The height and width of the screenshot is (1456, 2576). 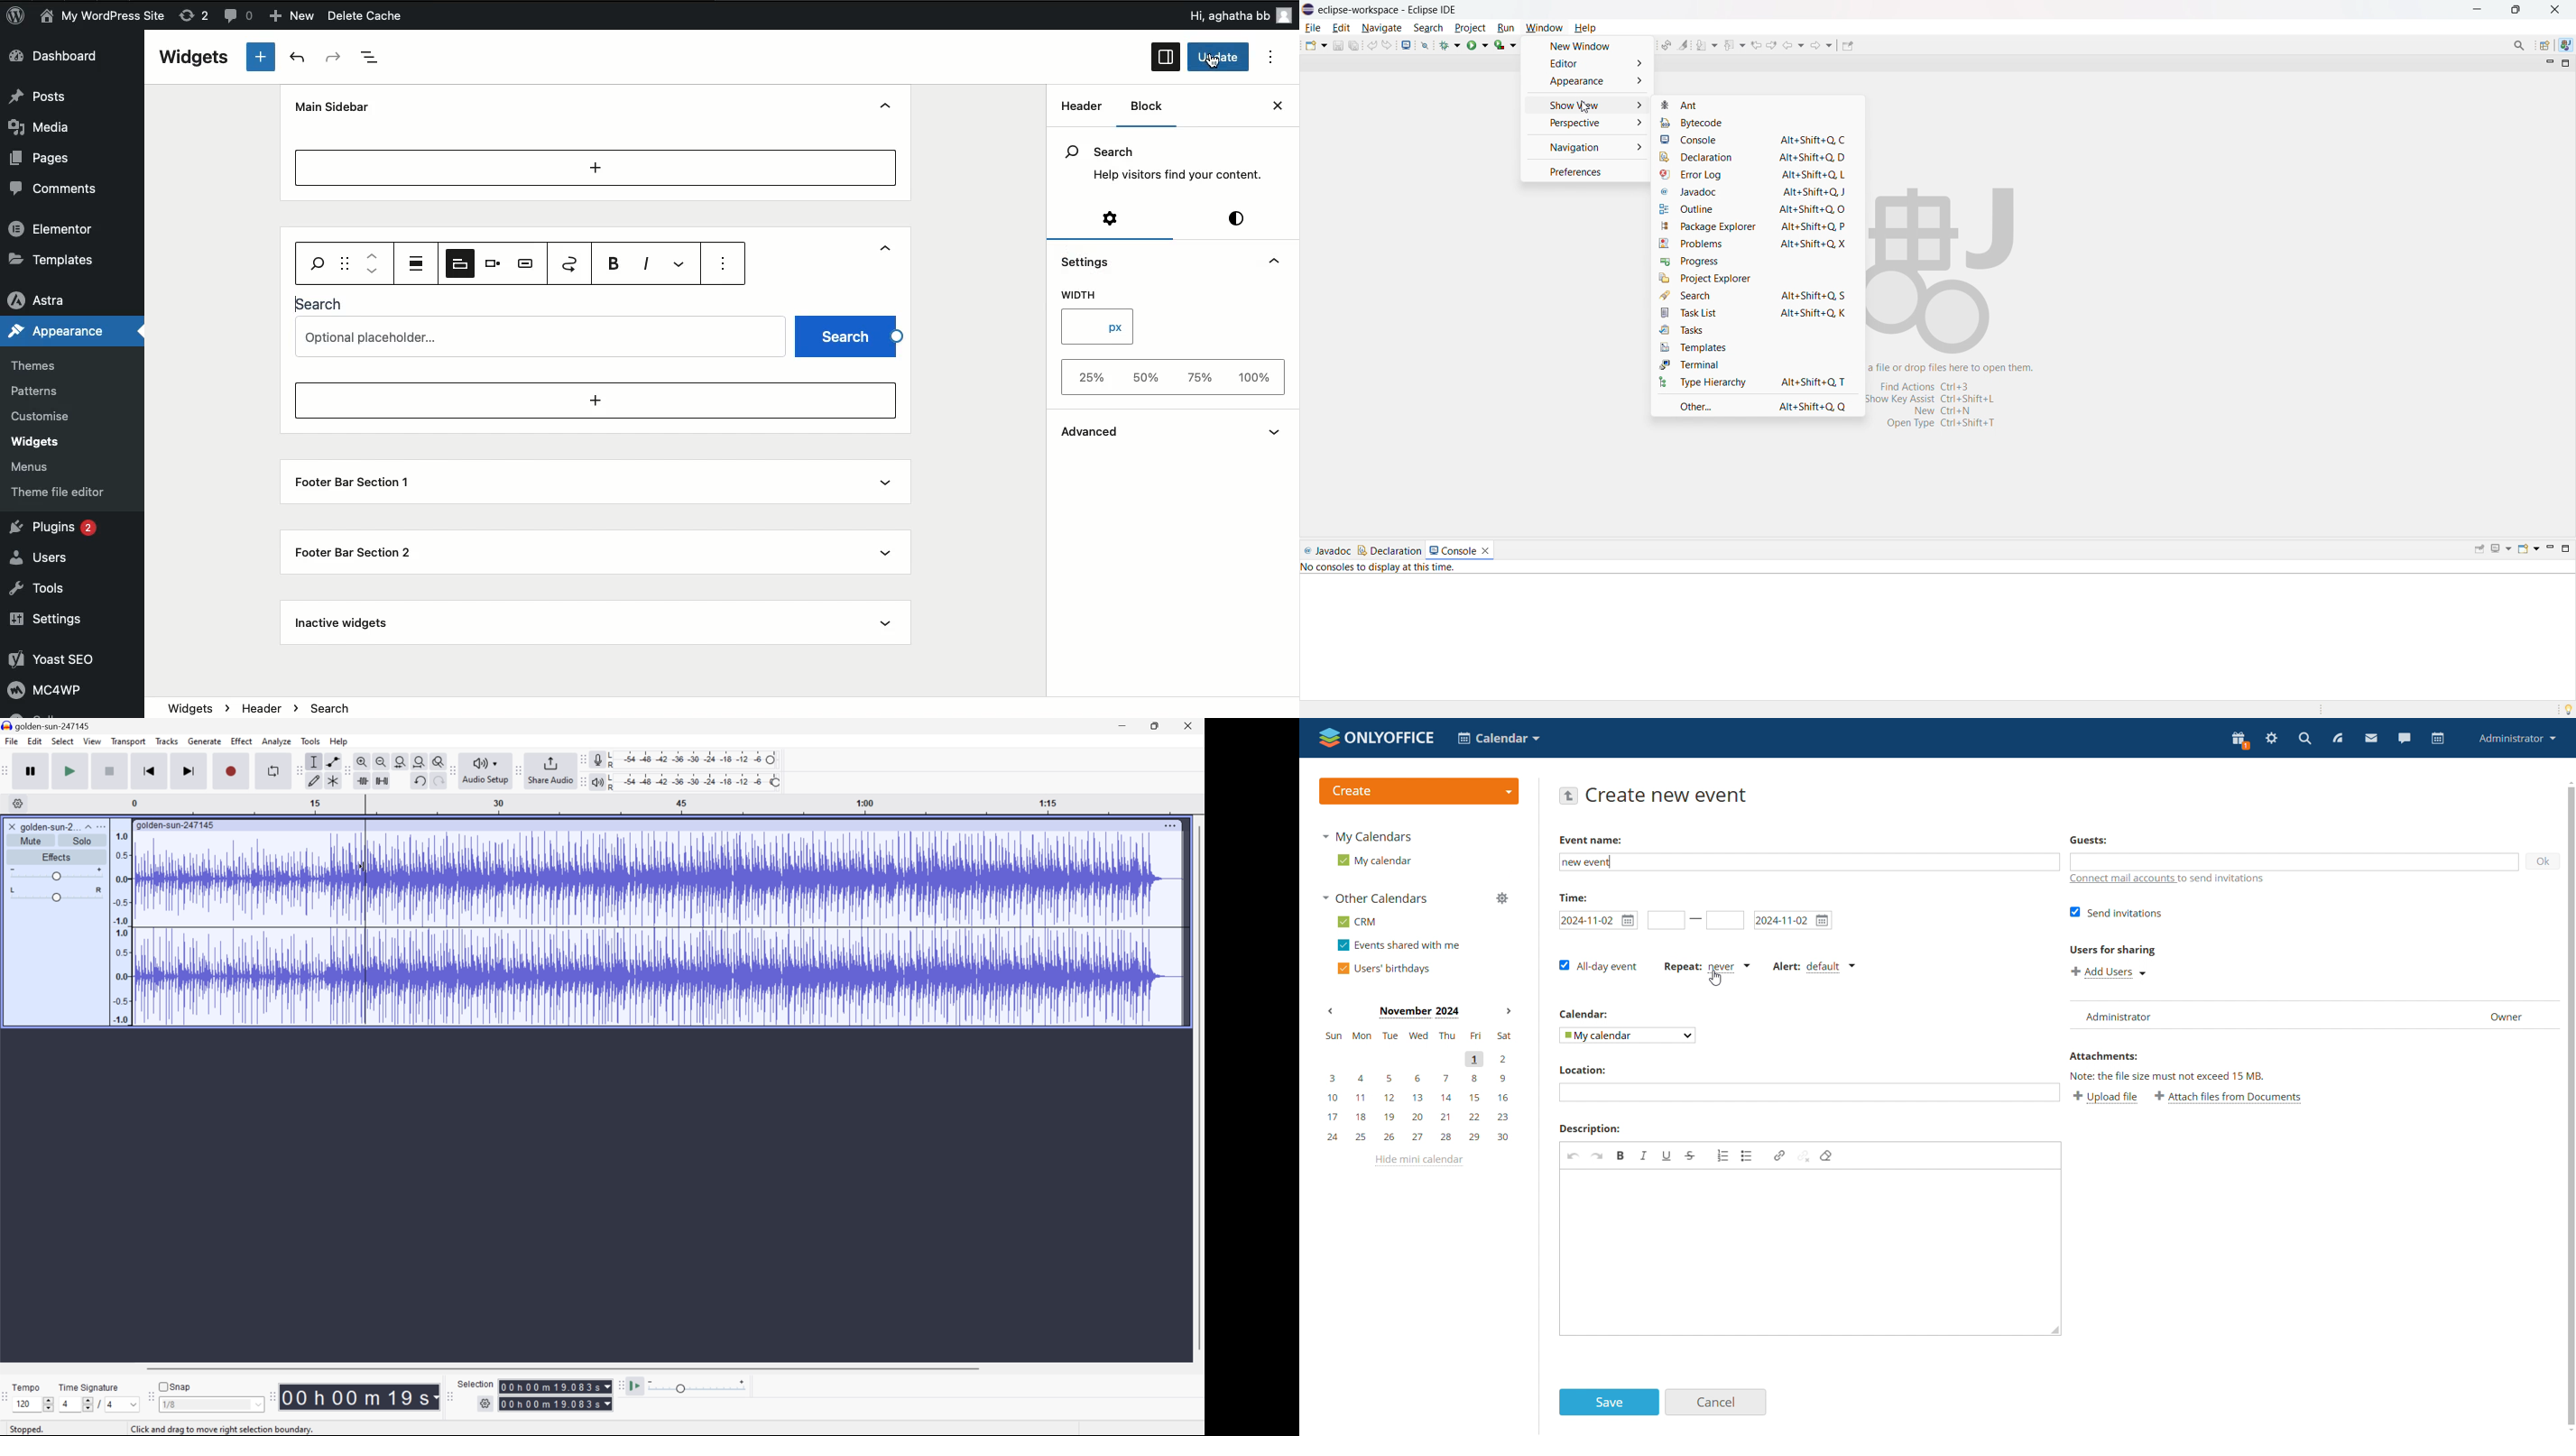 I want to click on attach files from documents, so click(x=2230, y=1098).